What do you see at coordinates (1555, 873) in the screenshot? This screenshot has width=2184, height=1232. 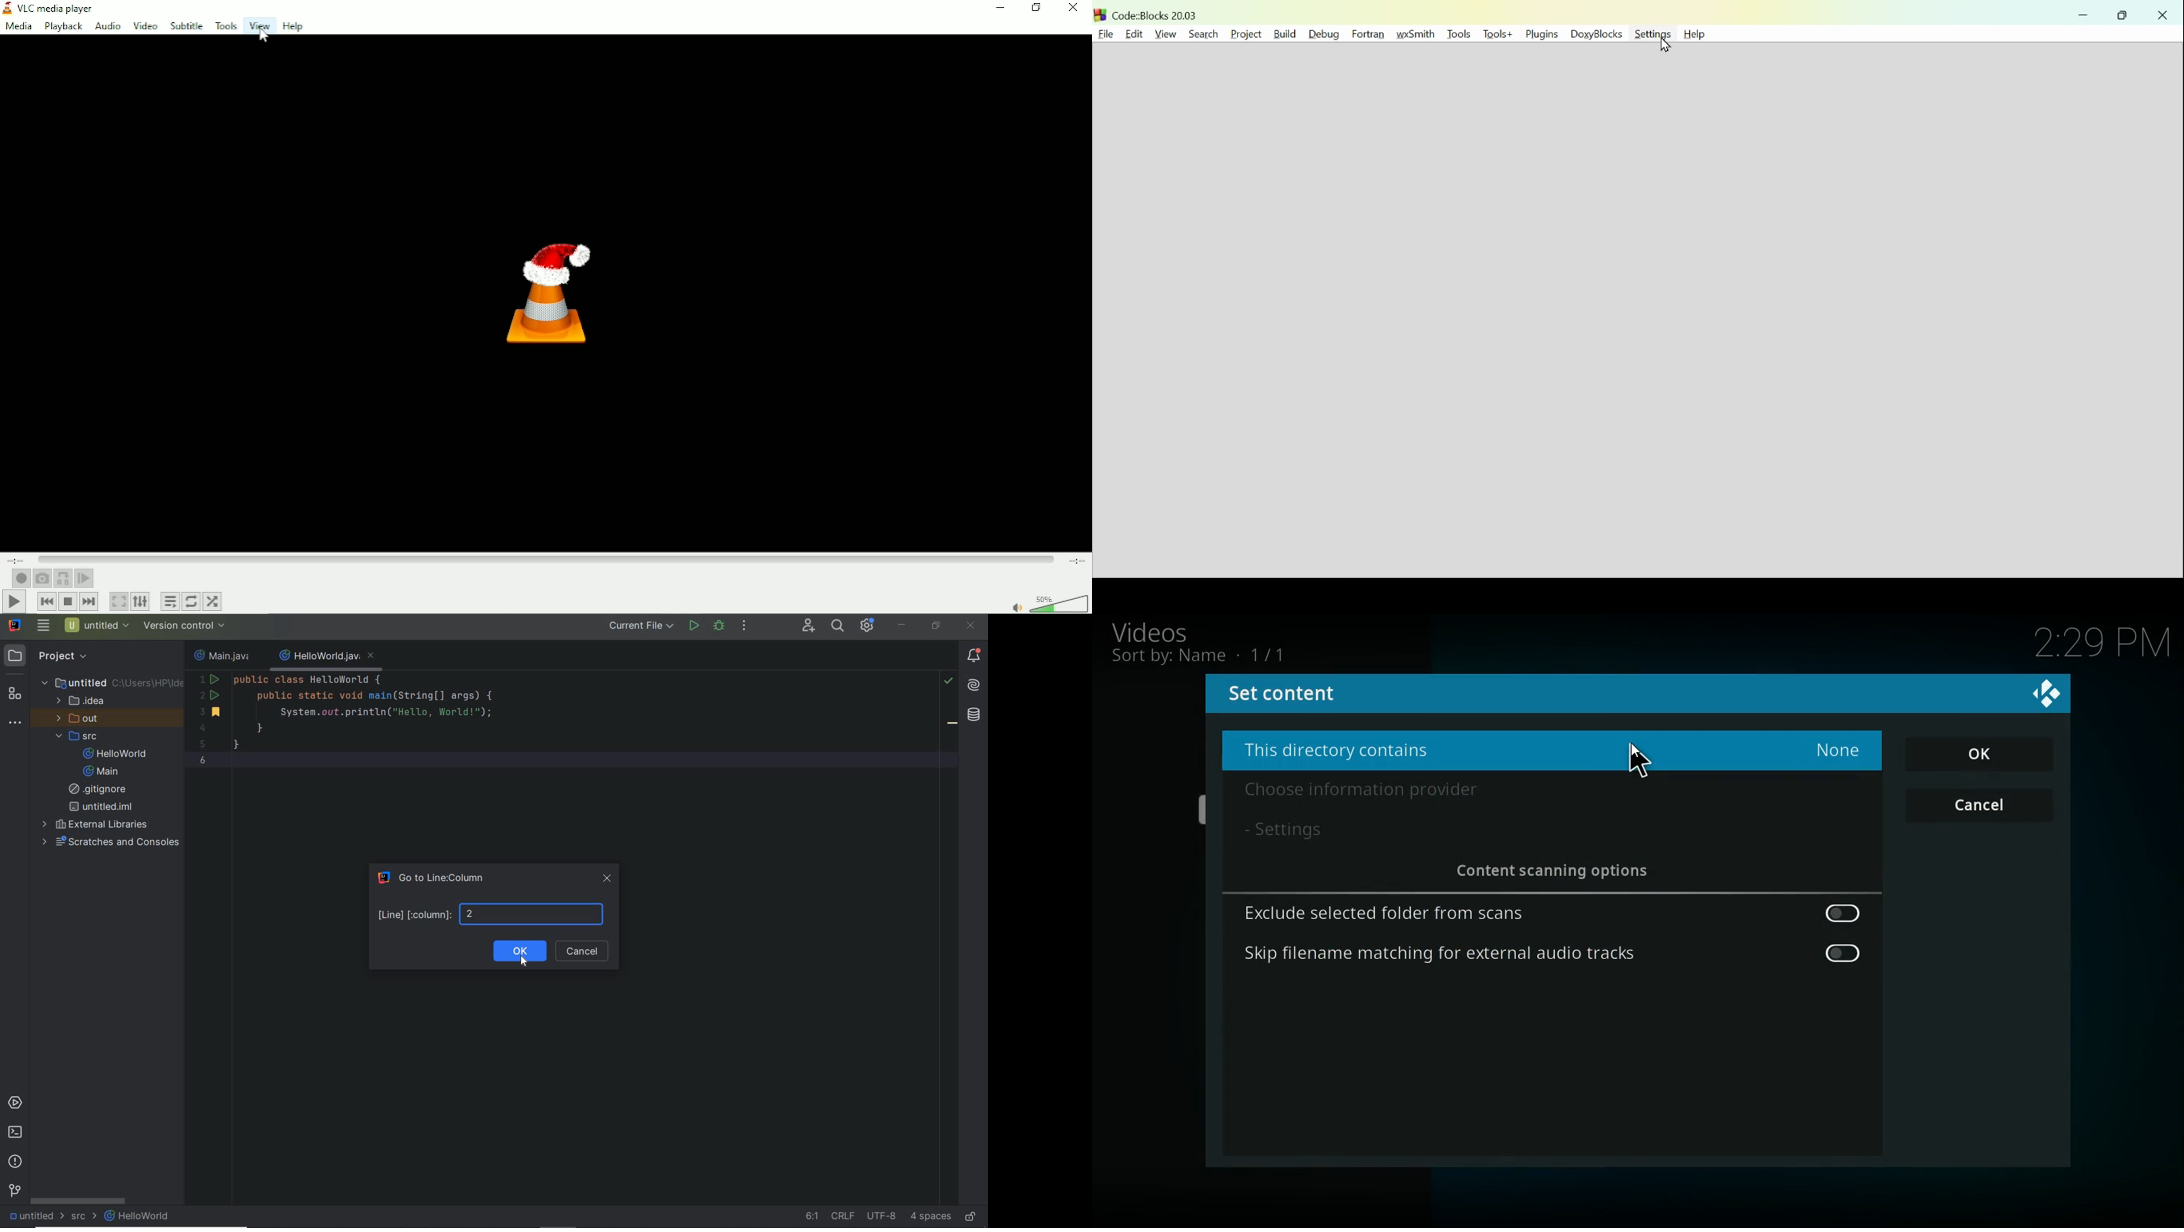 I see `content scanning options` at bounding box center [1555, 873].